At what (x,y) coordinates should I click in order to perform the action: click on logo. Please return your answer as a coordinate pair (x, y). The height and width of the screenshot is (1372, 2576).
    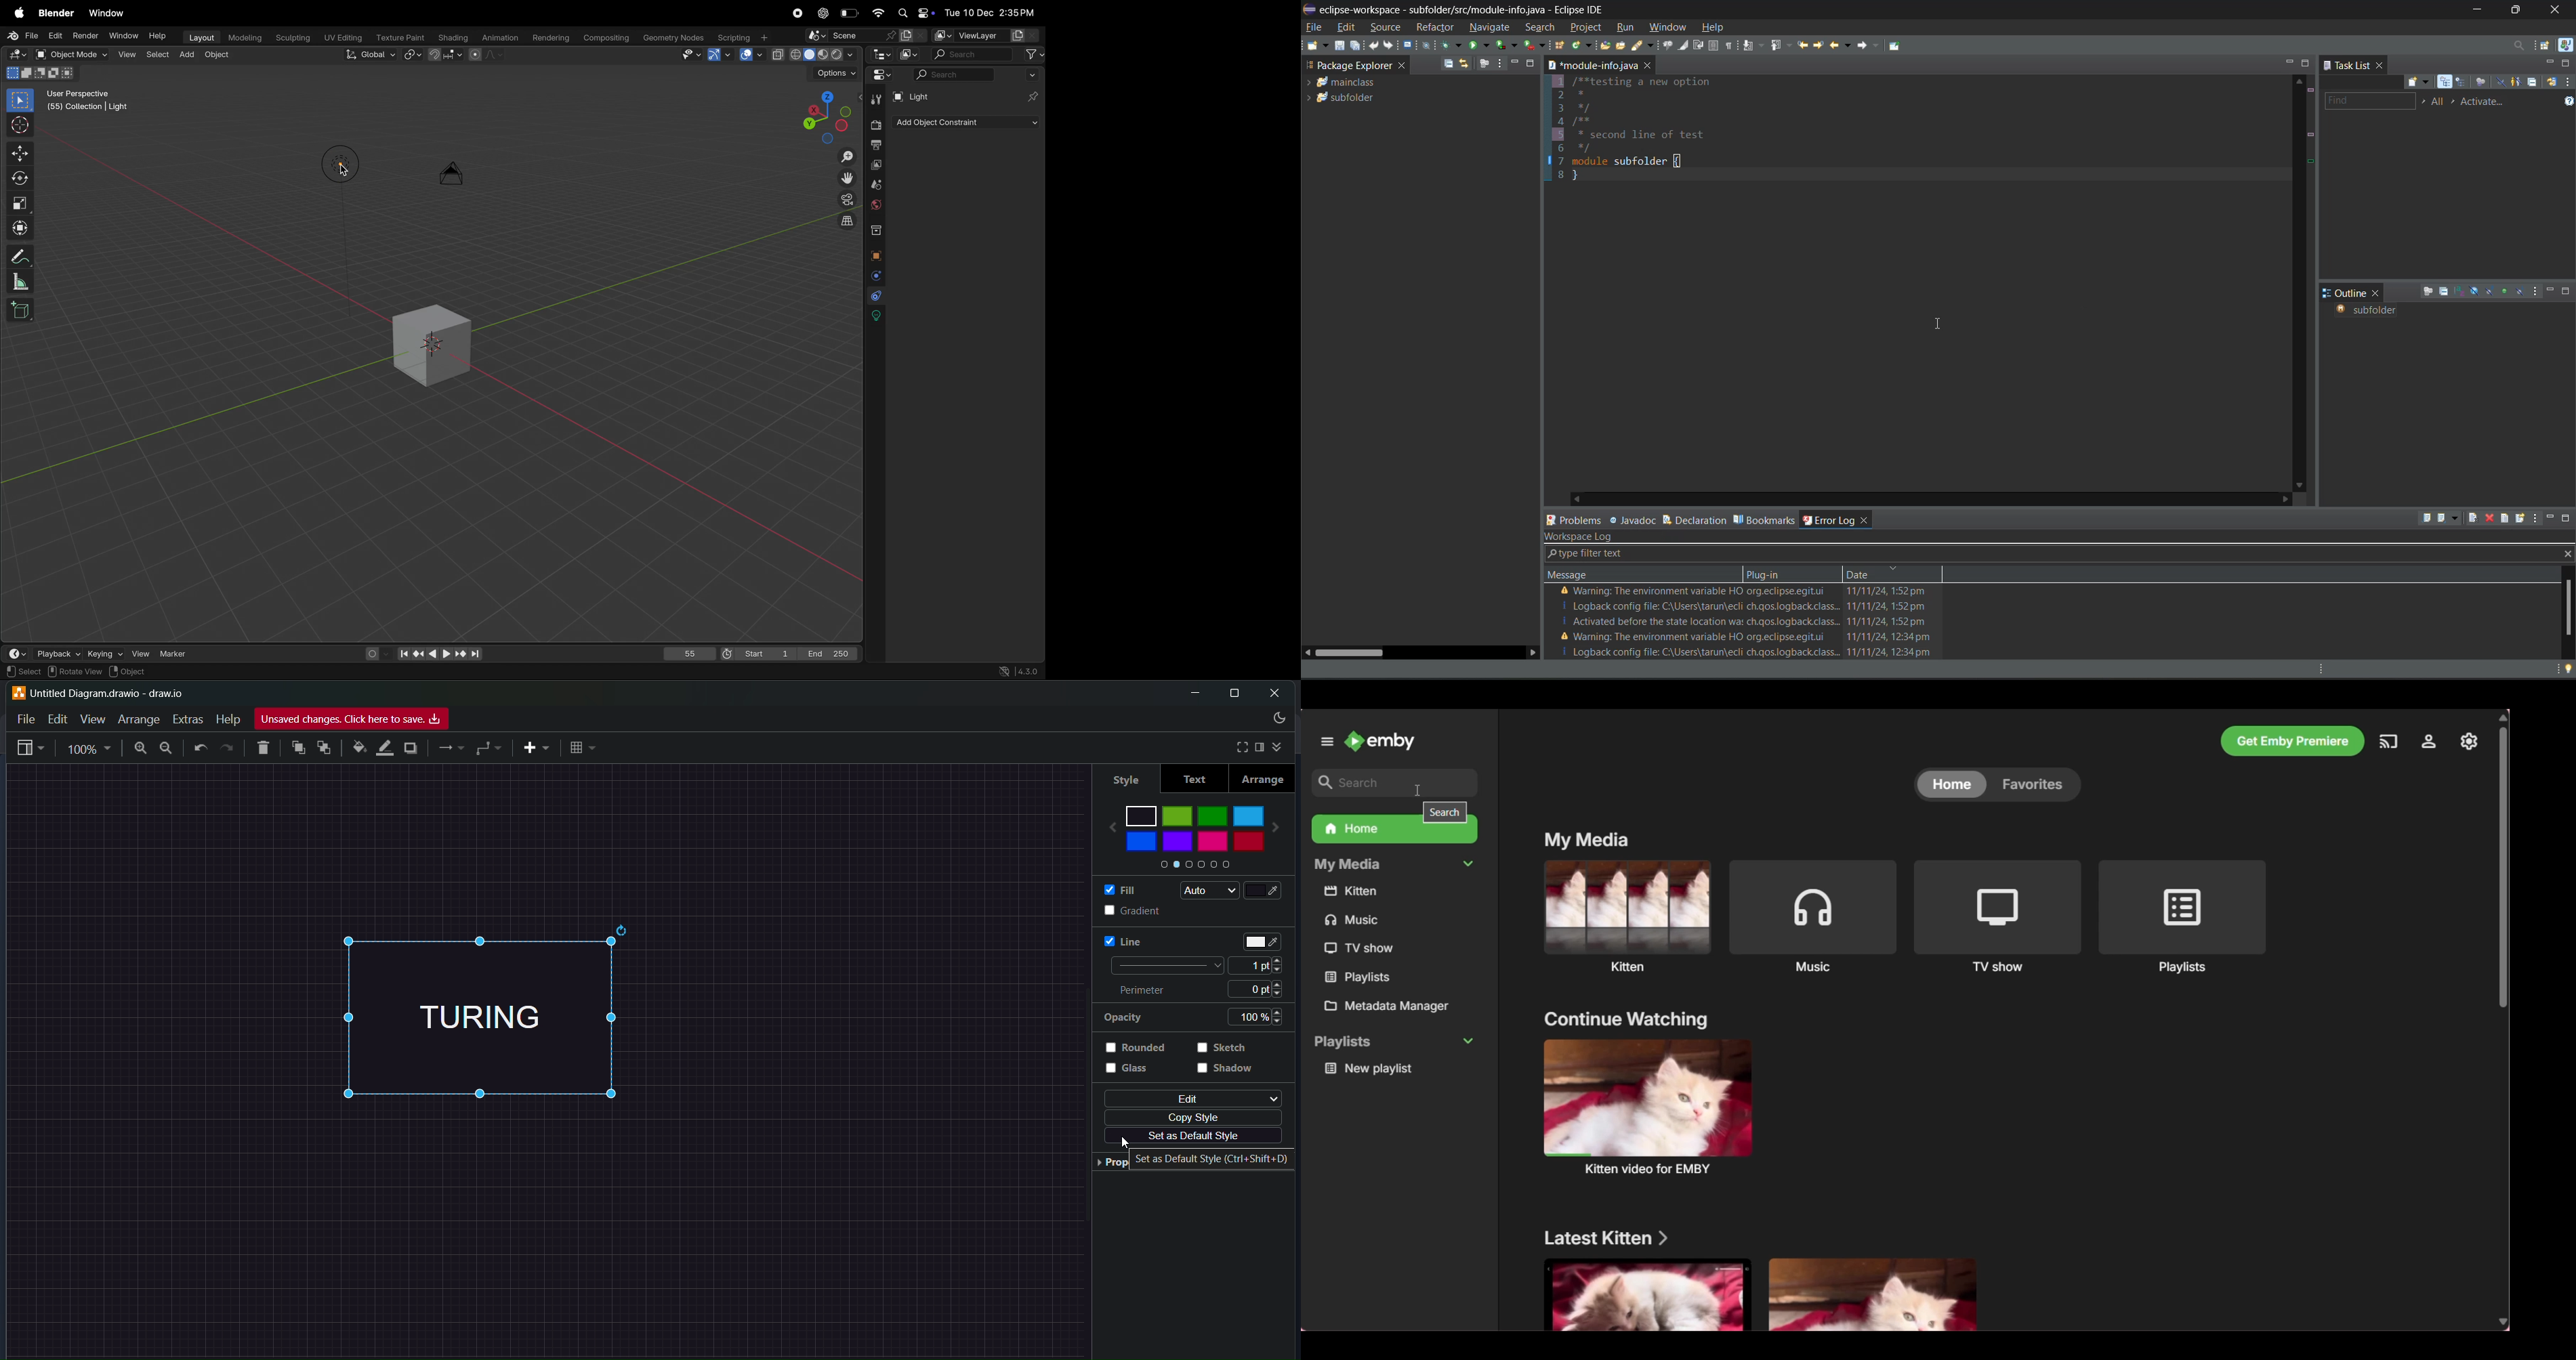
    Looking at the image, I should click on (18, 692).